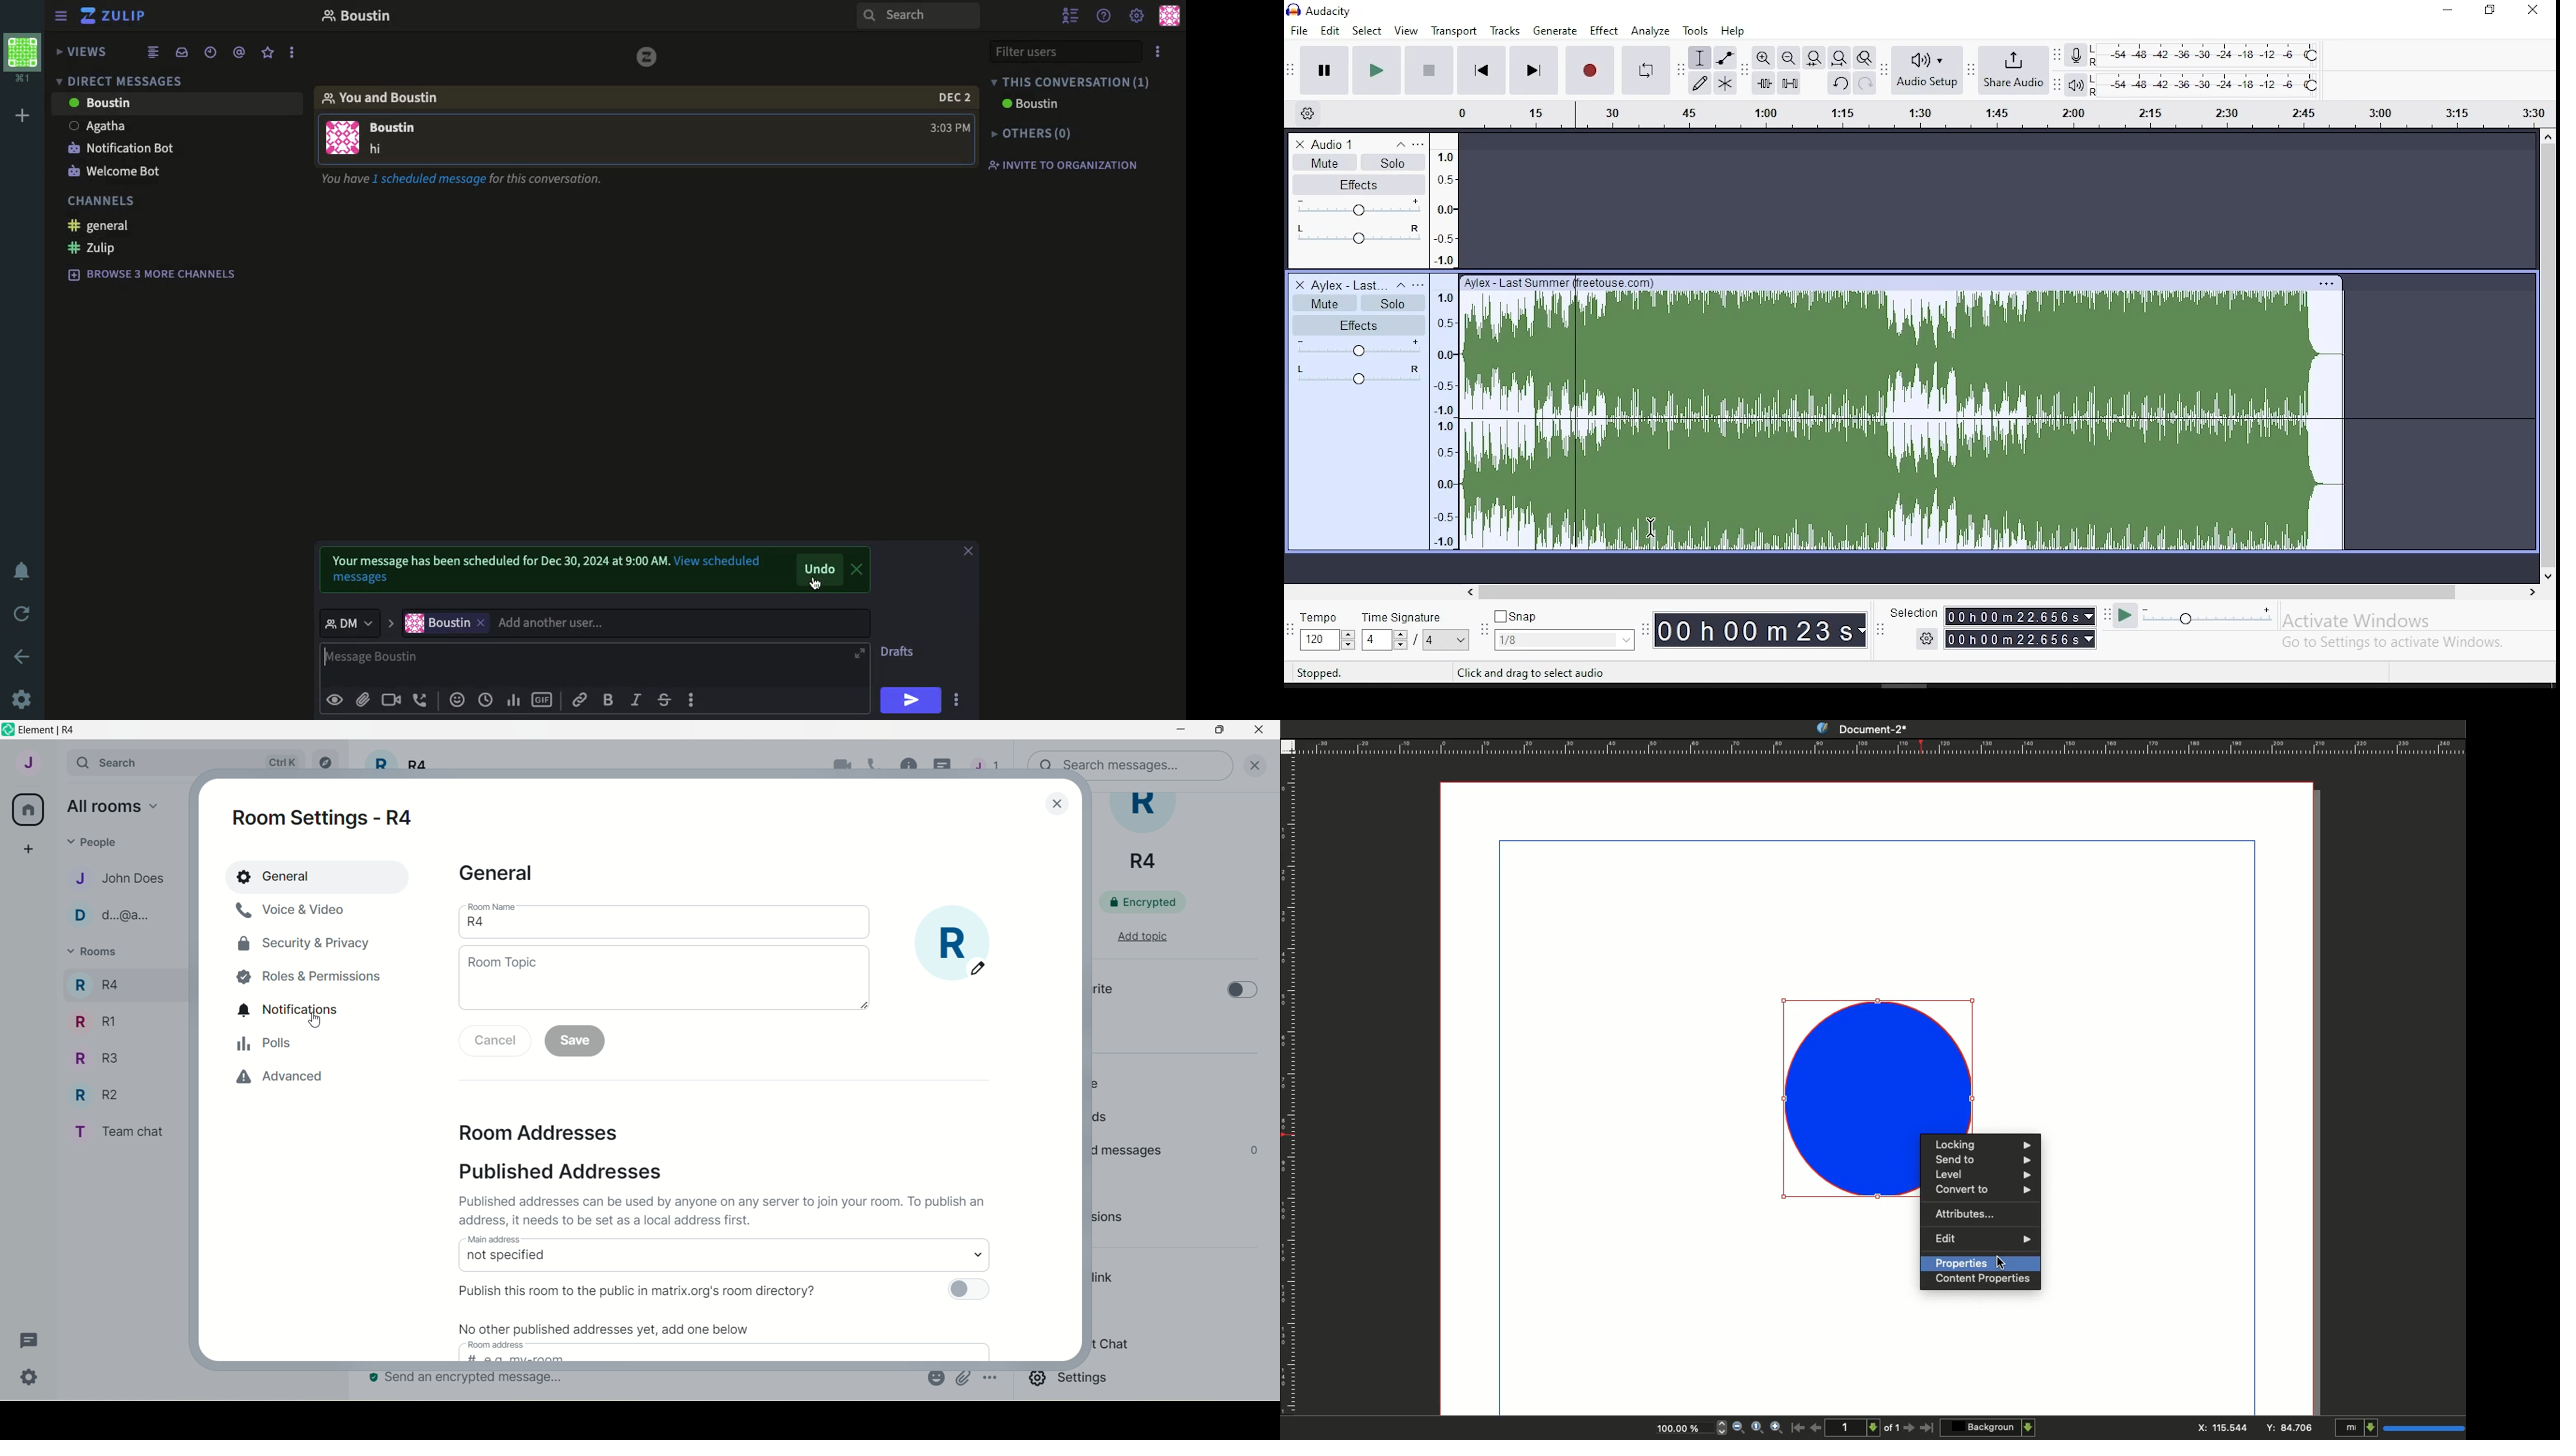 Image resolution: width=2576 pixels, height=1456 pixels. What do you see at coordinates (1984, 1160) in the screenshot?
I see `Send to` at bounding box center [1984, 1160].